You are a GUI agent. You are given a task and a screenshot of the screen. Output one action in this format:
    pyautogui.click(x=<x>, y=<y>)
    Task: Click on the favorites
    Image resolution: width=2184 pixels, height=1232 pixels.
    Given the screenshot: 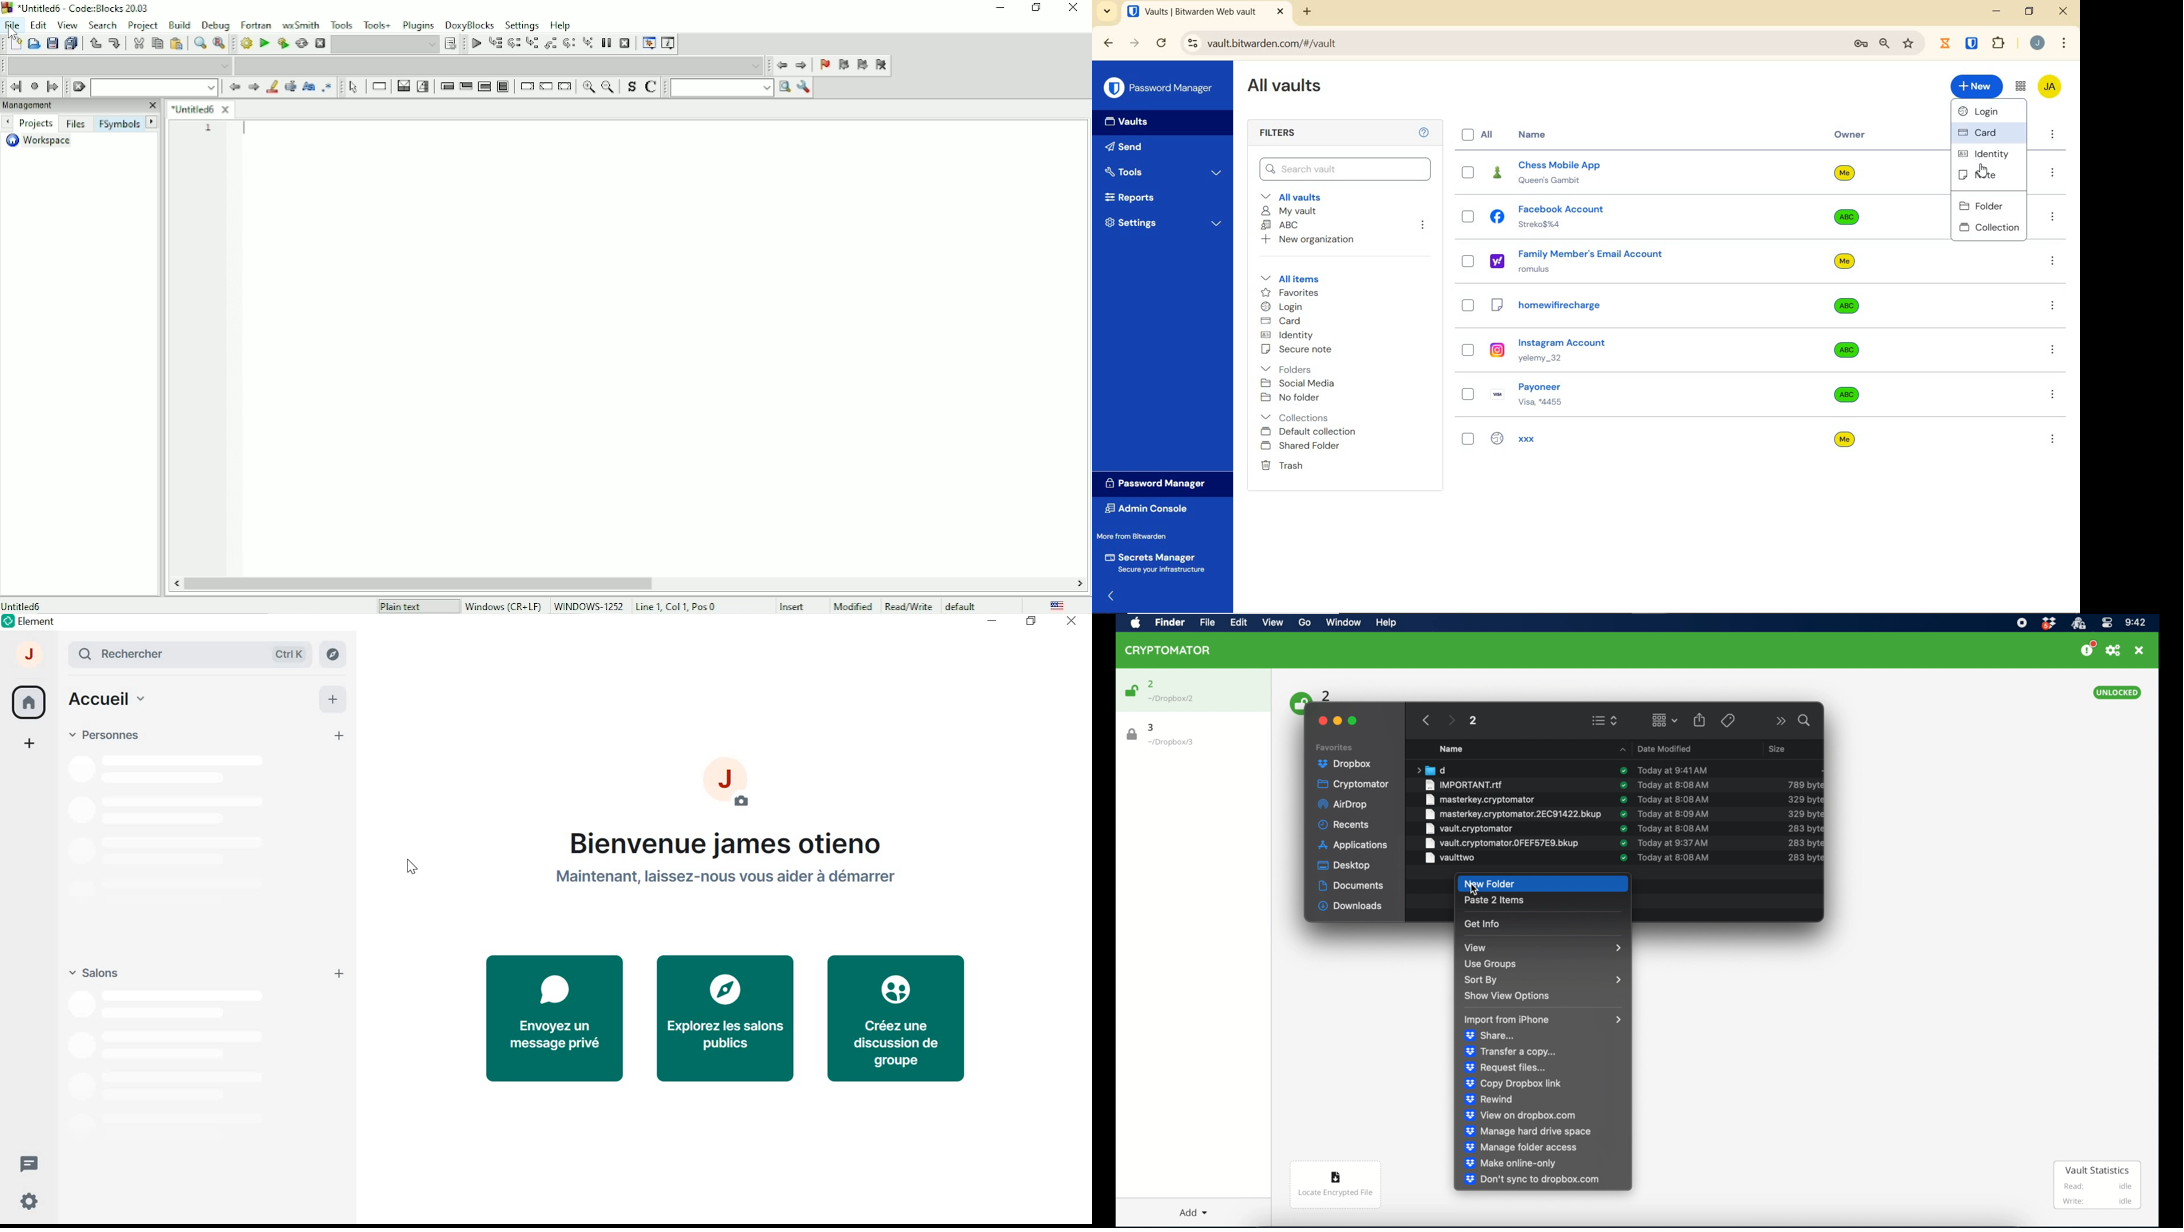 What is the action you would take?
    pyautogui.click(x=1335, y=748)
    